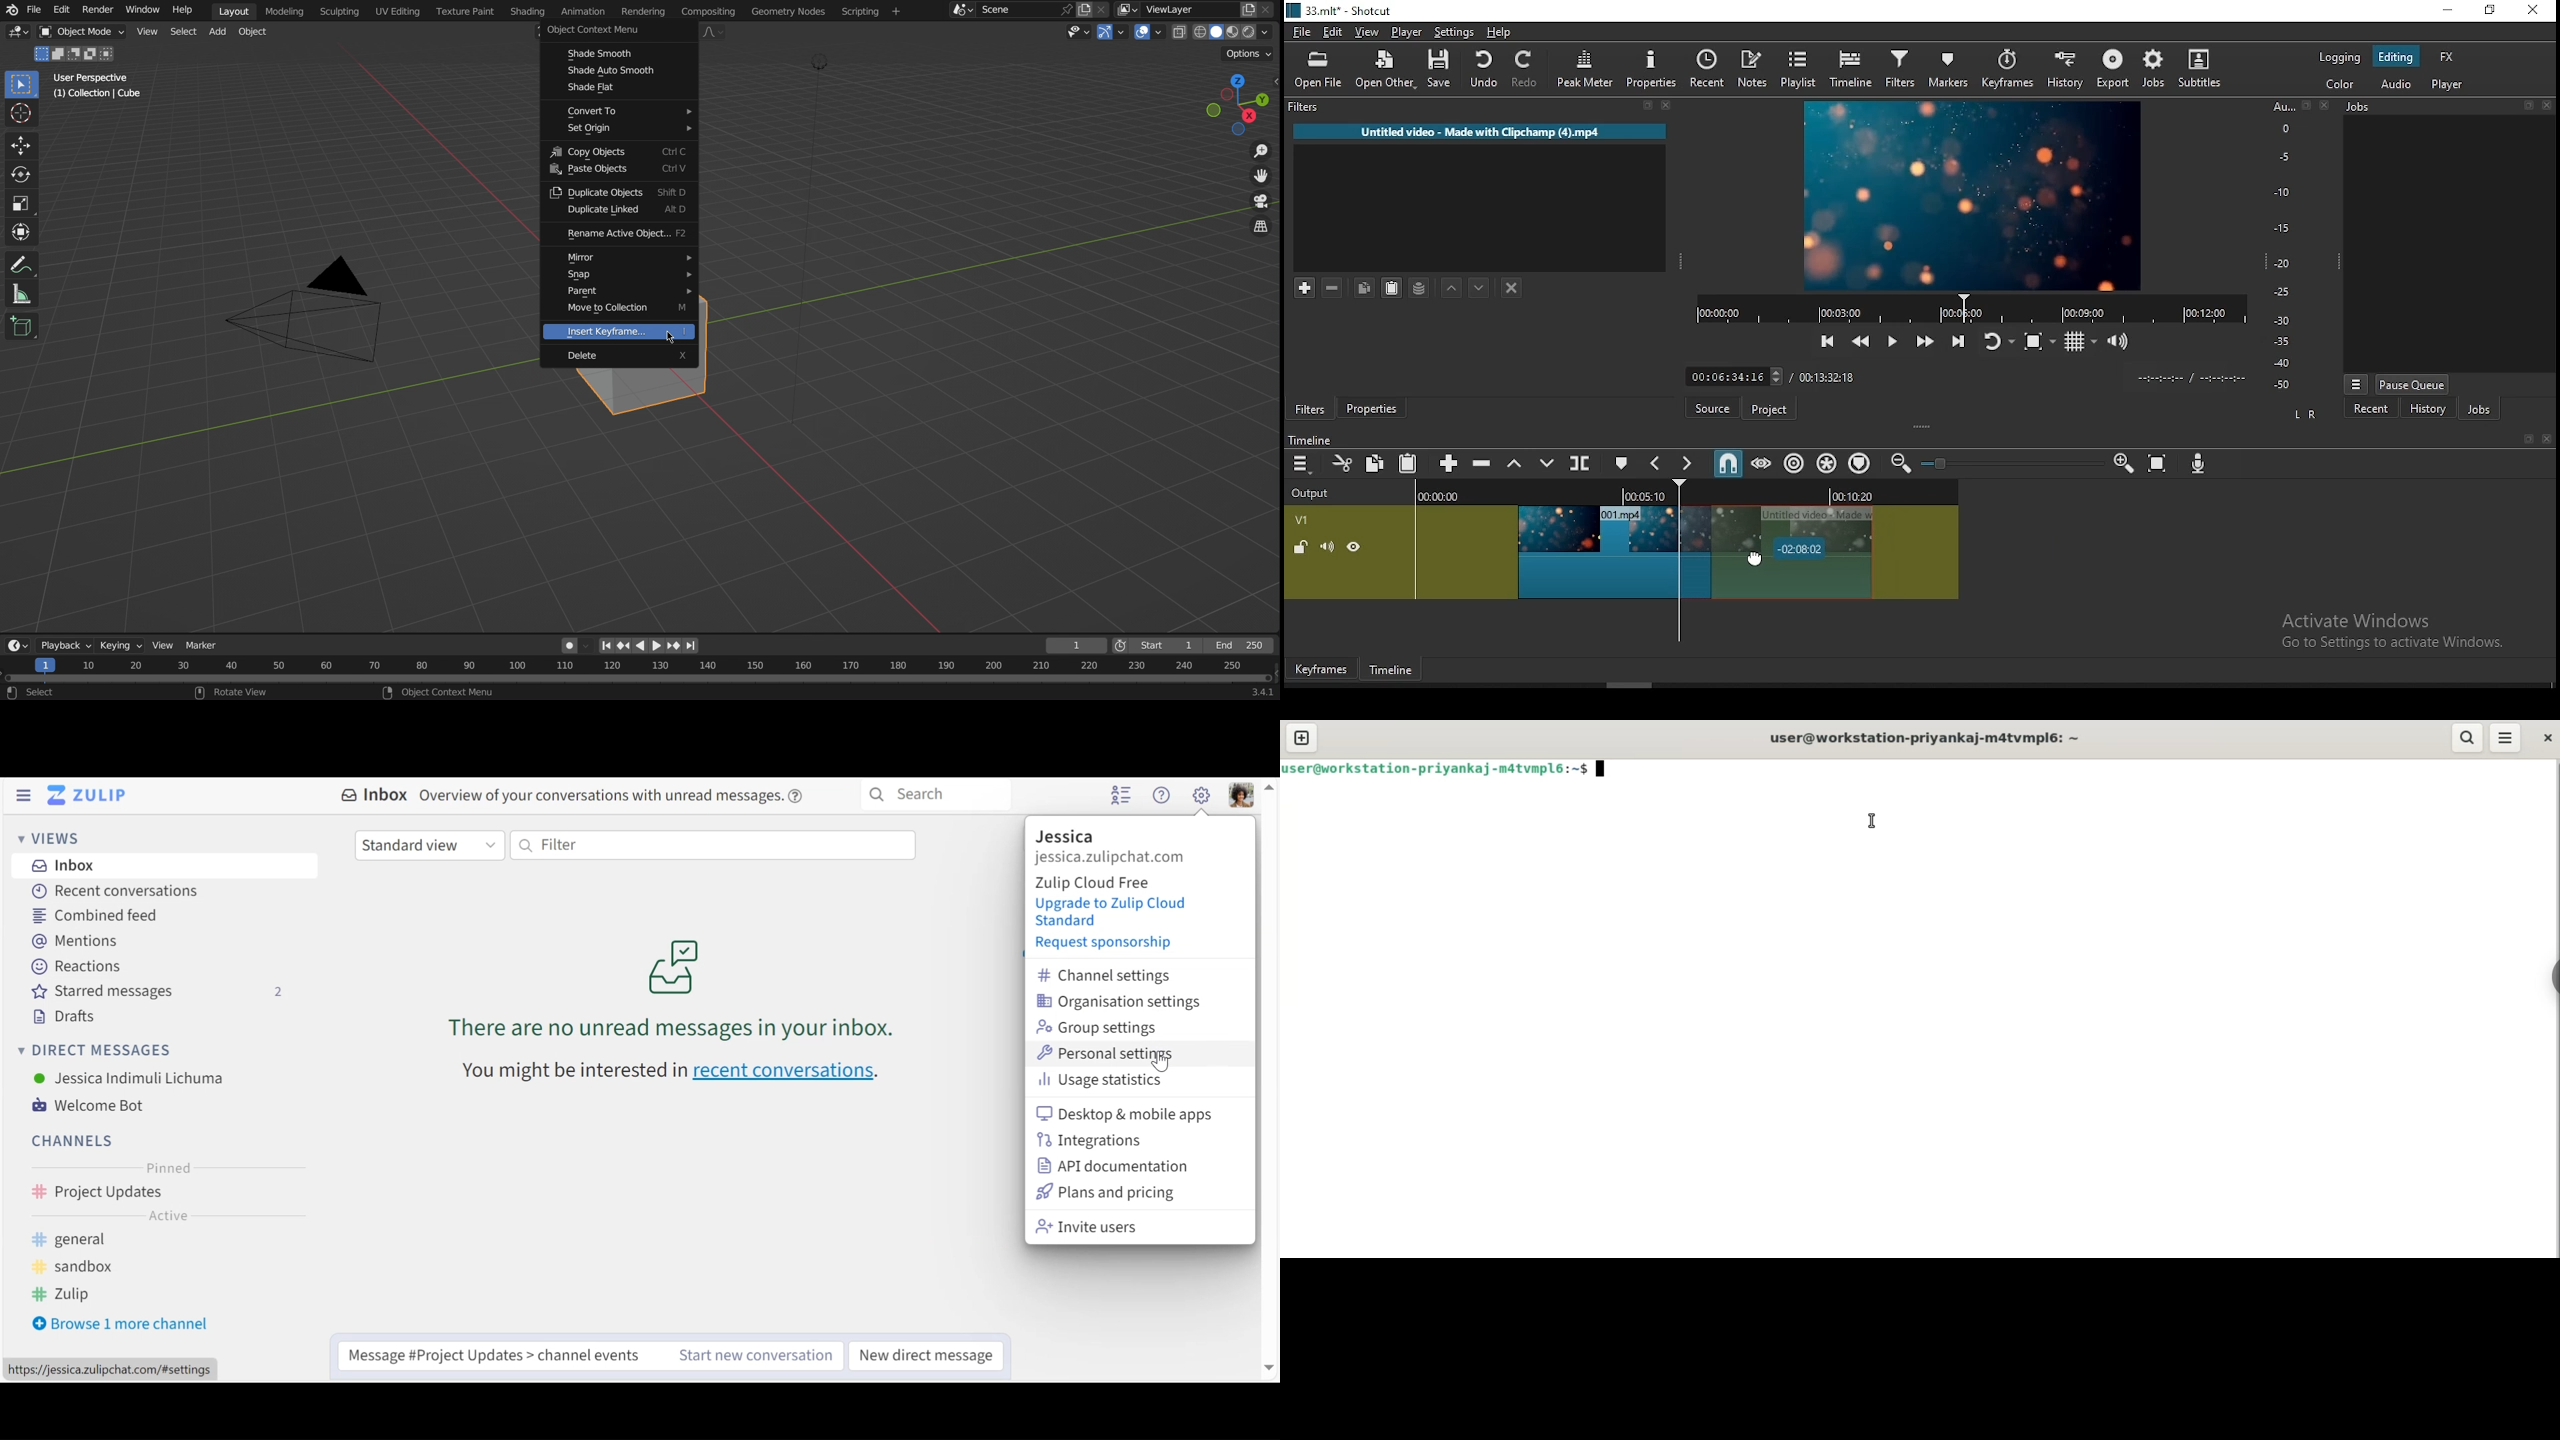  What do you see at coordinates (528, 10) in the screenshot?
I see `Shading` at bounding box center [528, 10].